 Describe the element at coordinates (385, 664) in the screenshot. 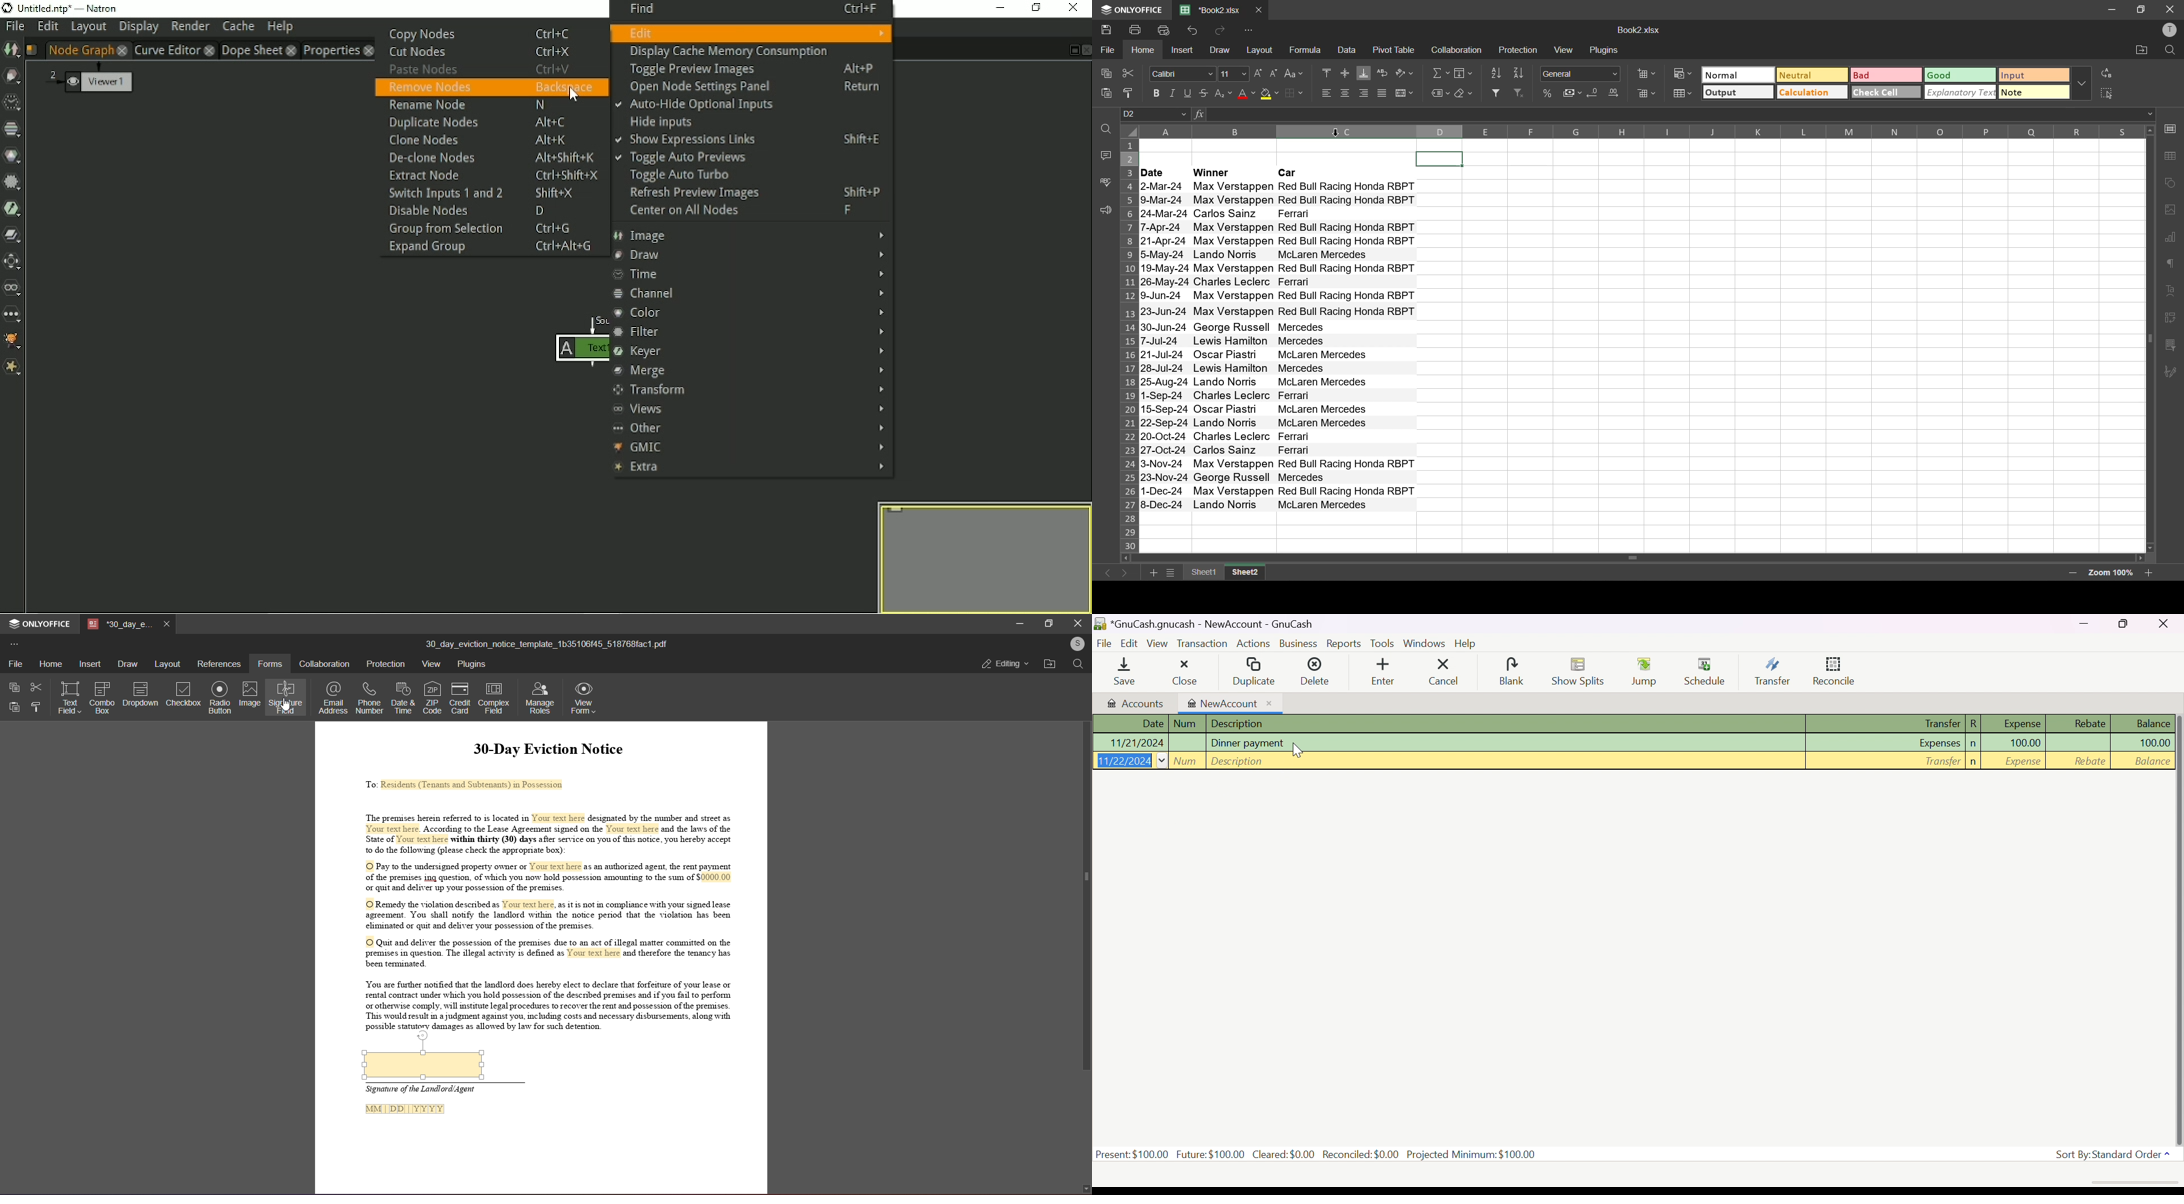

I see `protection` at that location.